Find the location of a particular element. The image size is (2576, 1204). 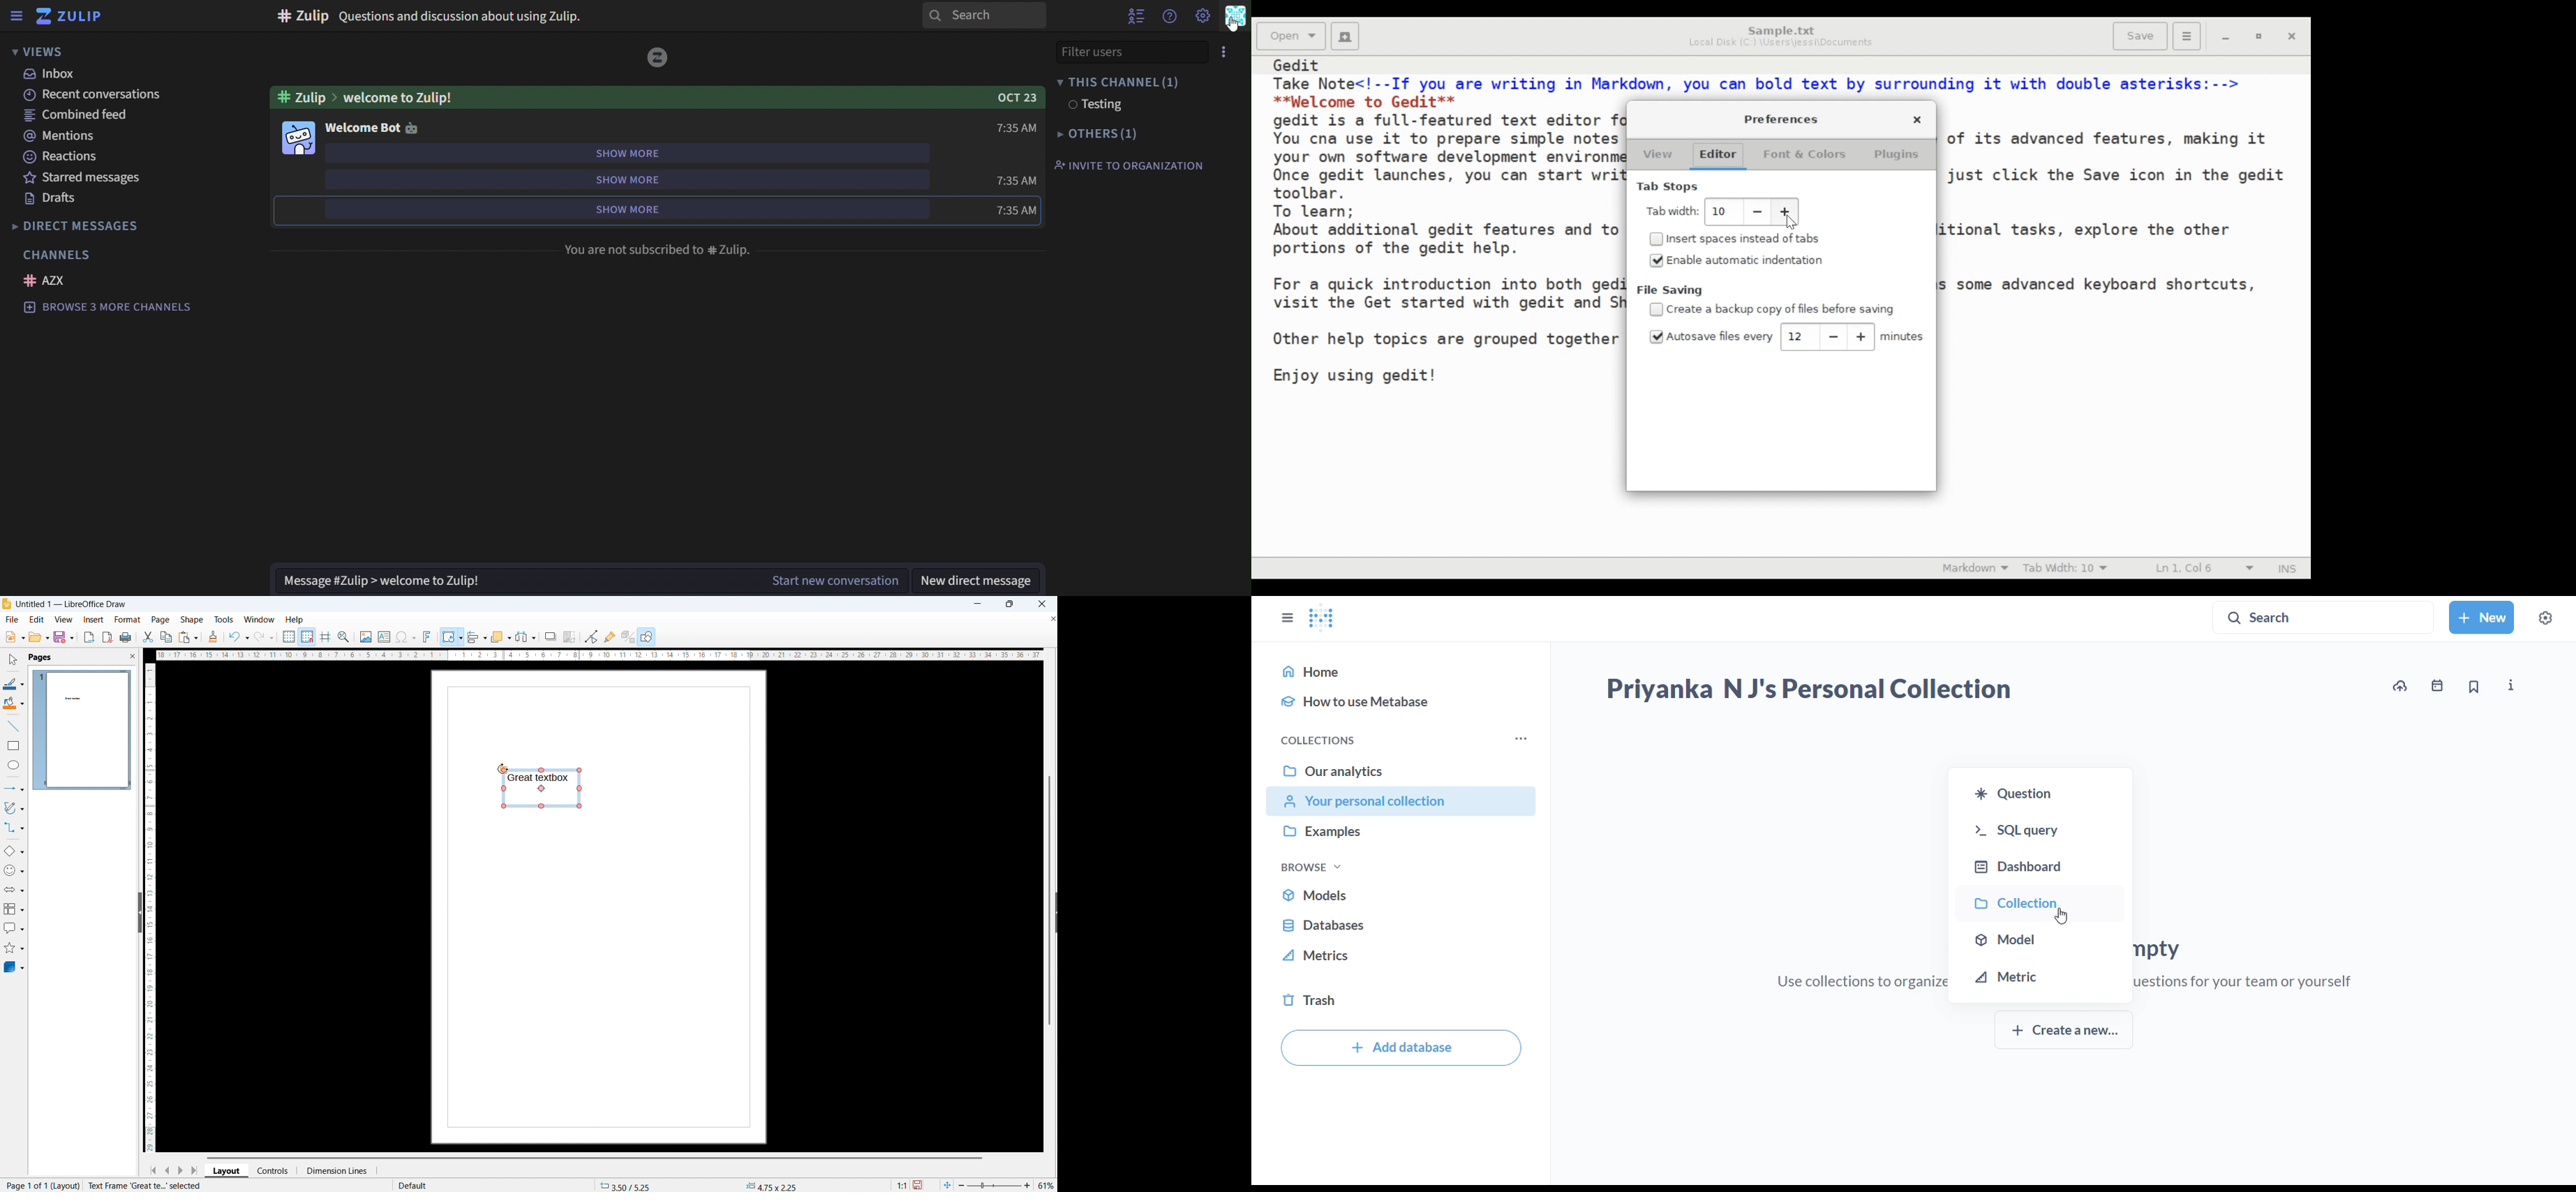

stars and banners is located at coordinates (14, 948).